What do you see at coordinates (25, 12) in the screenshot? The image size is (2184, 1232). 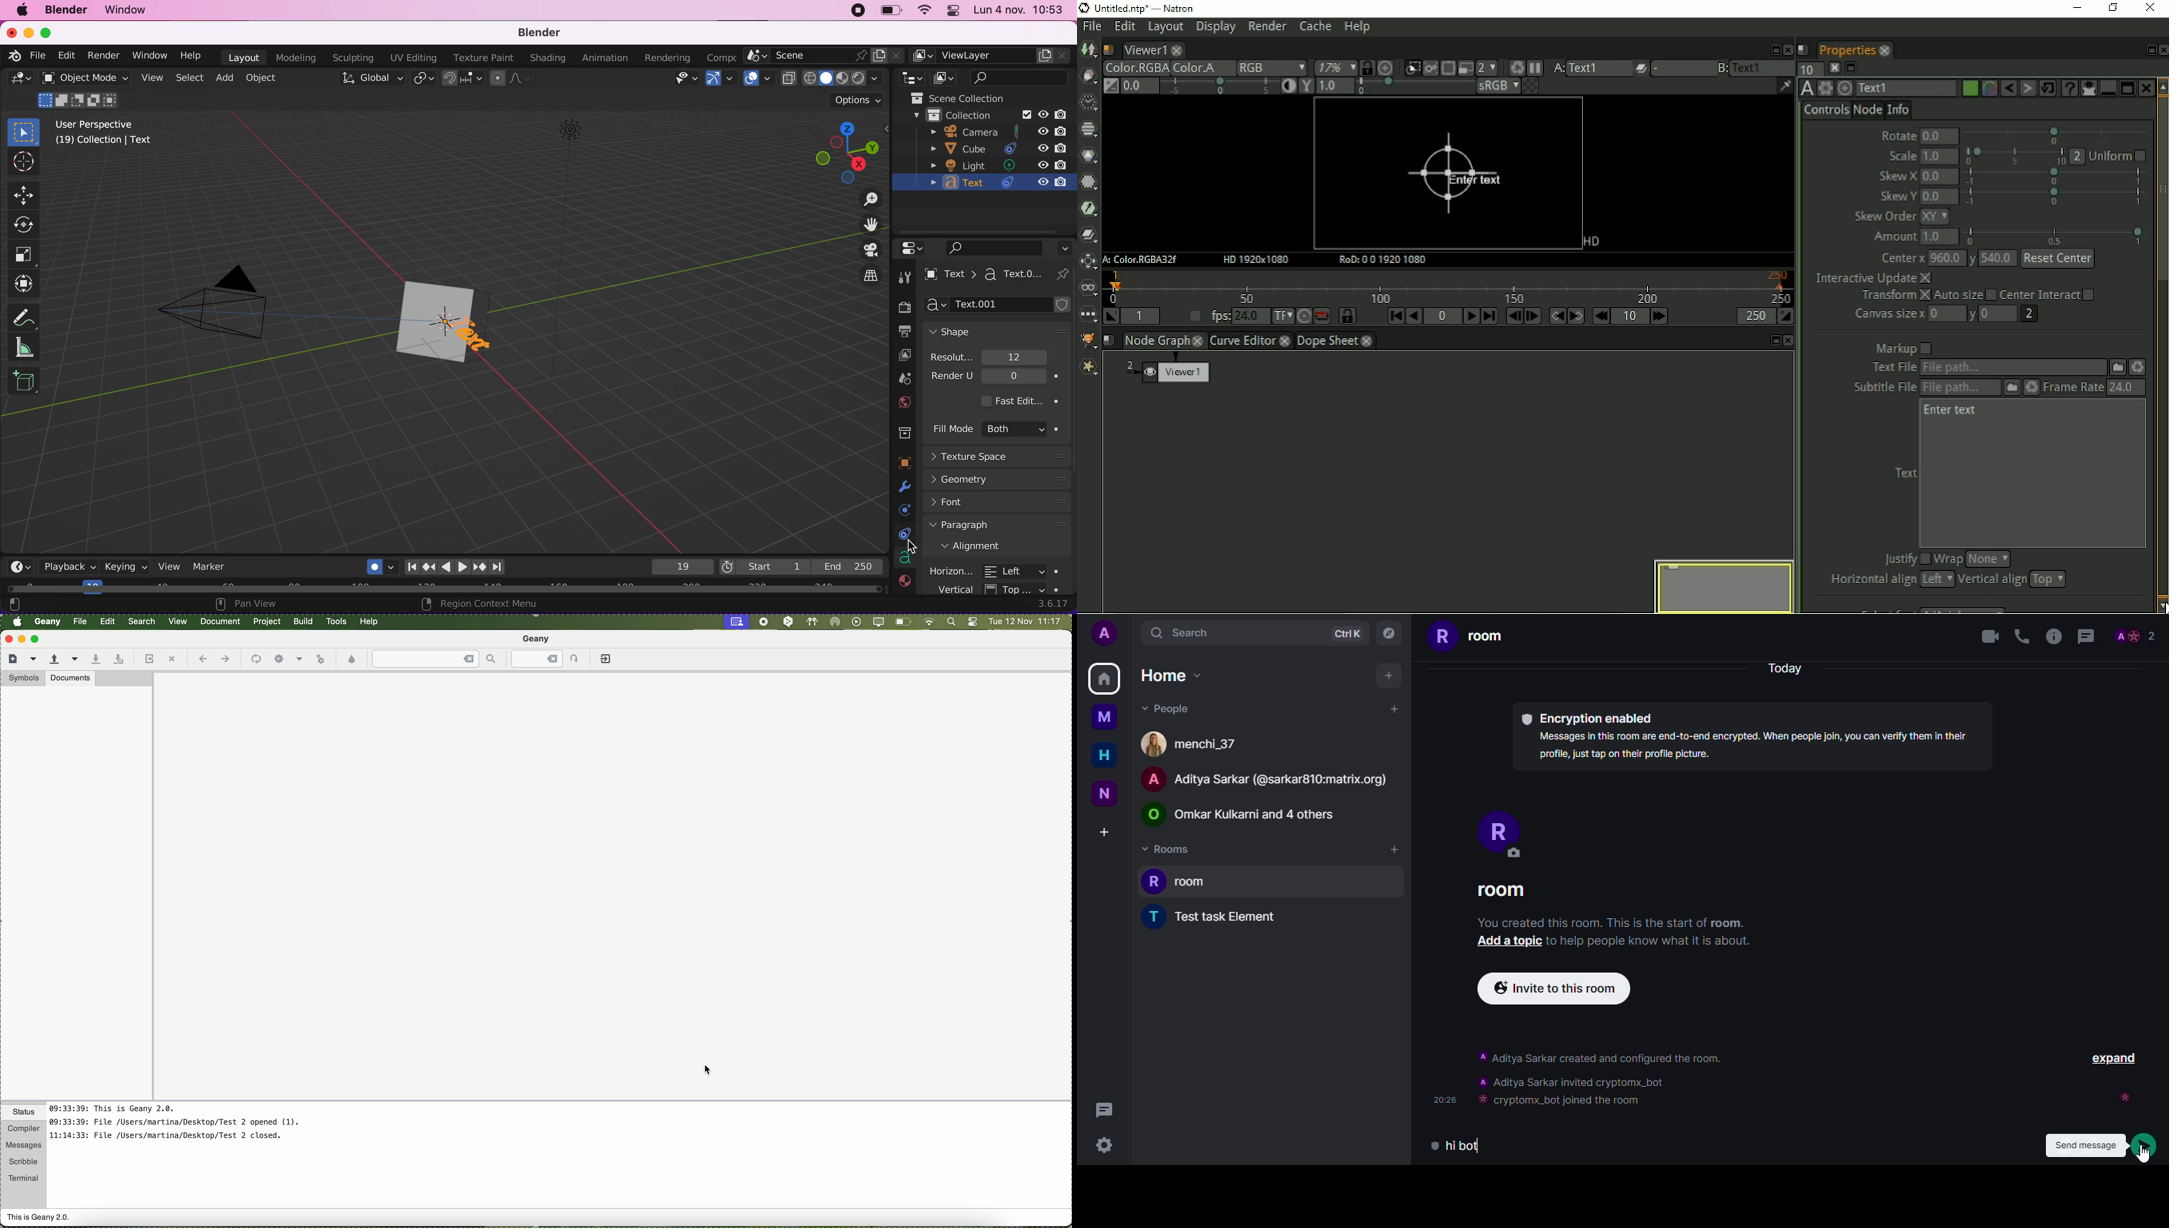 I see `mac logo` at bounding box center [25, 12].